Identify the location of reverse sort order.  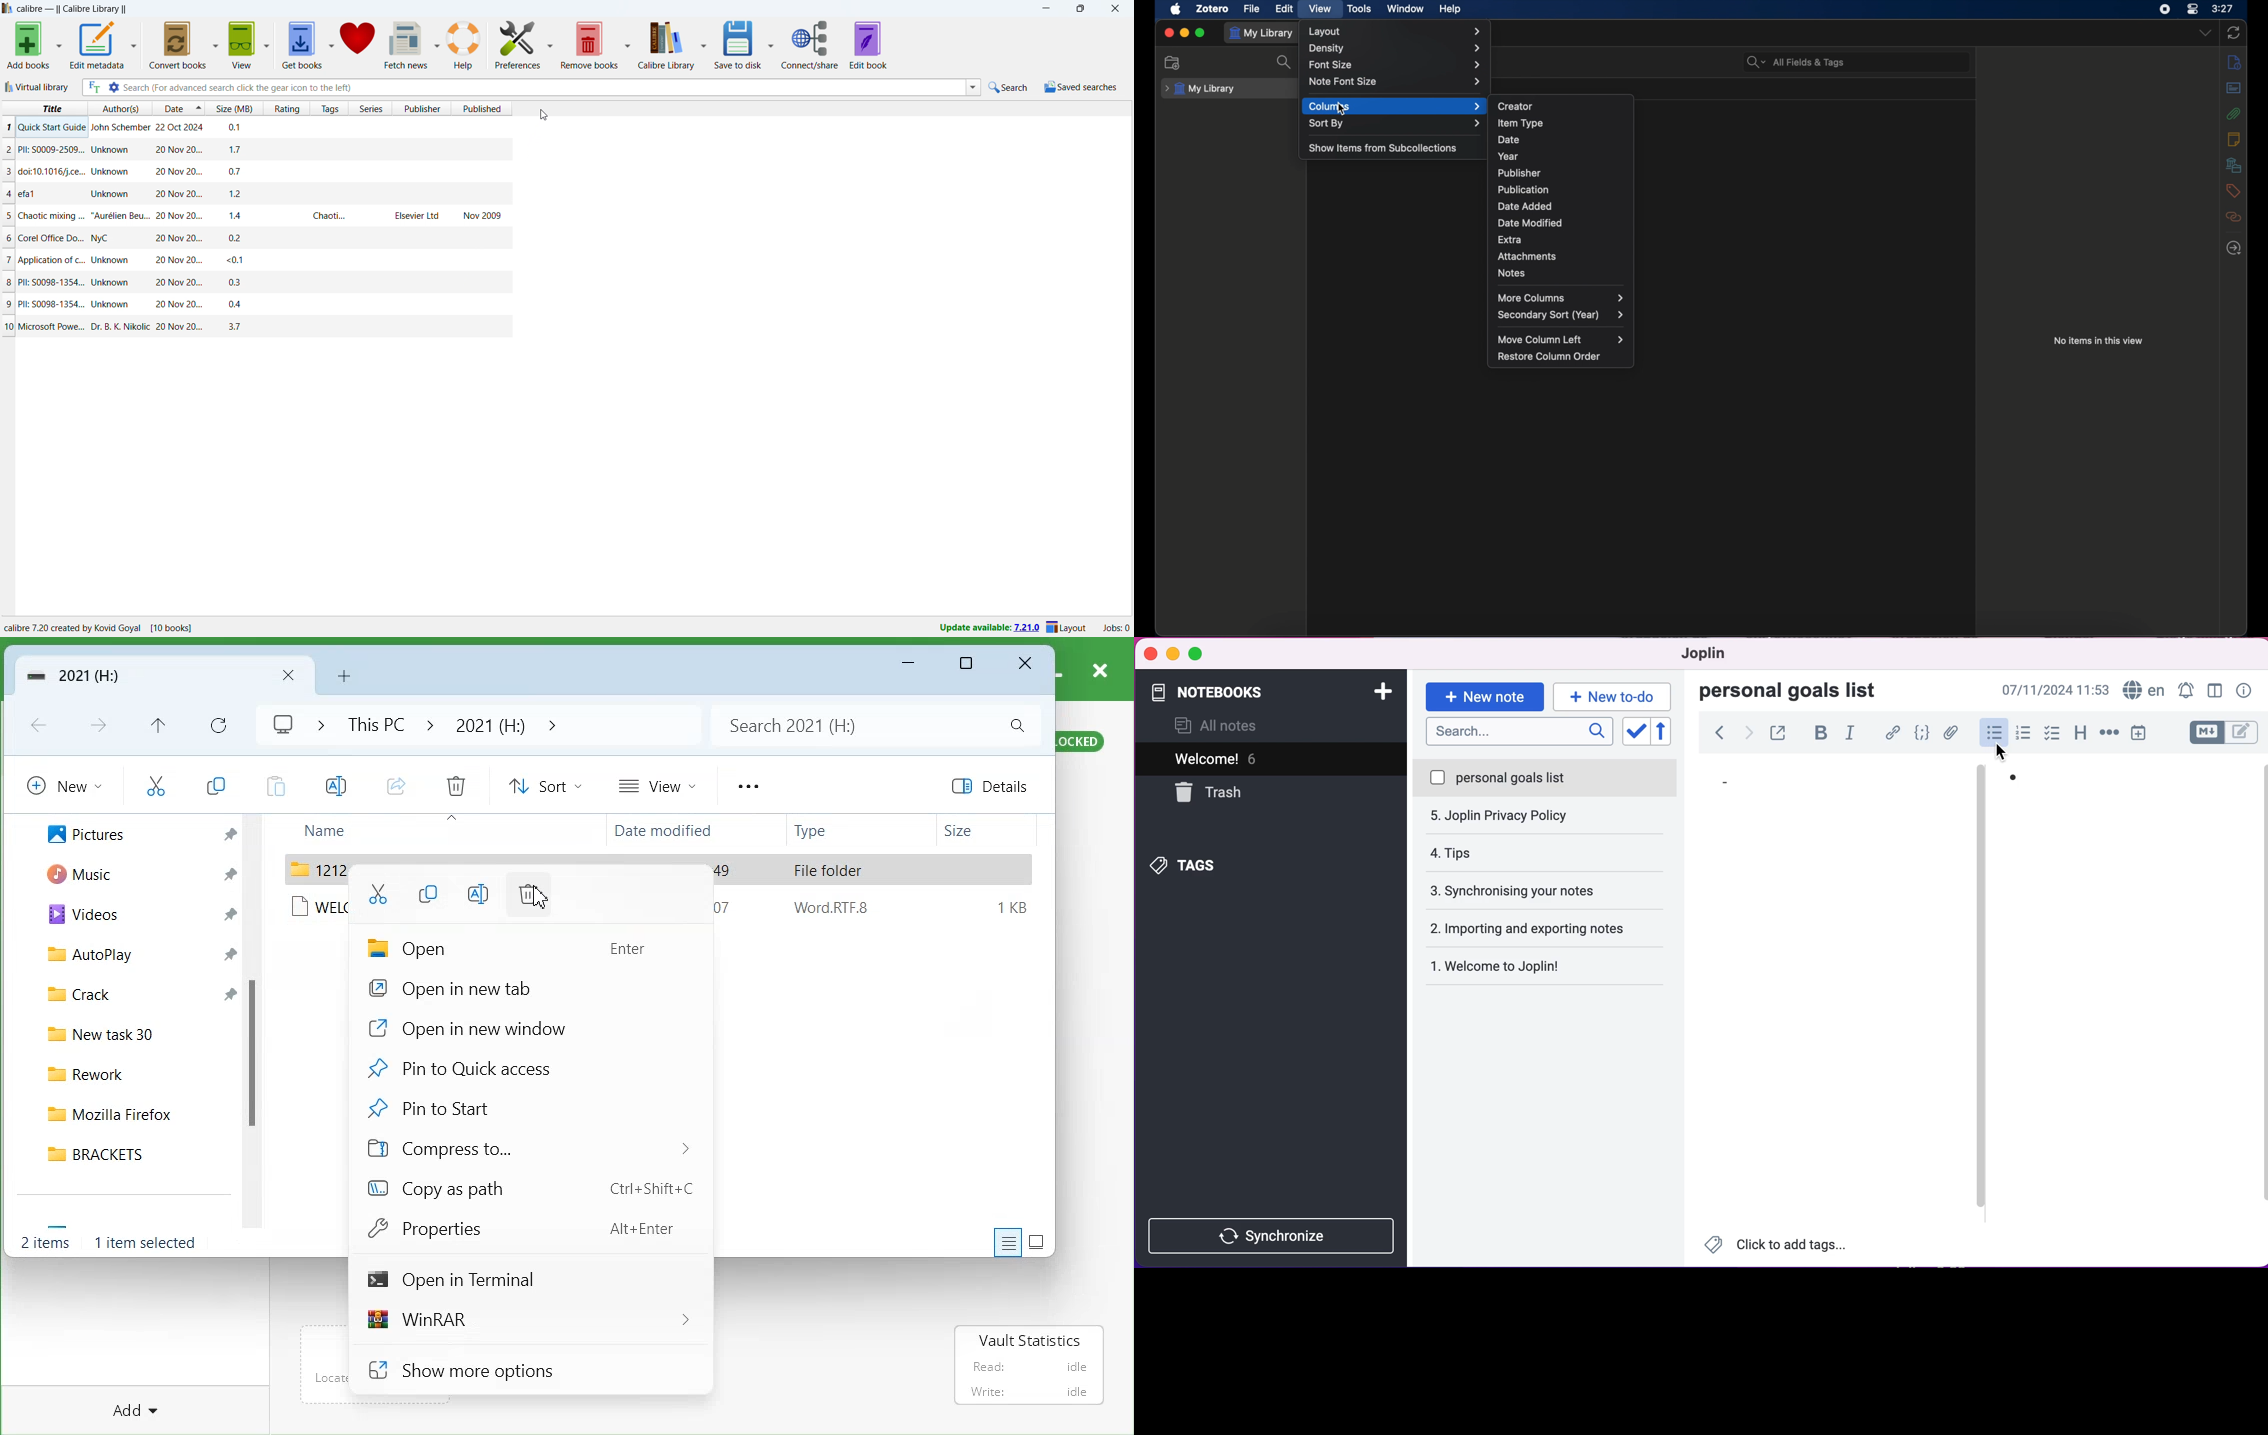
(1668, 732).